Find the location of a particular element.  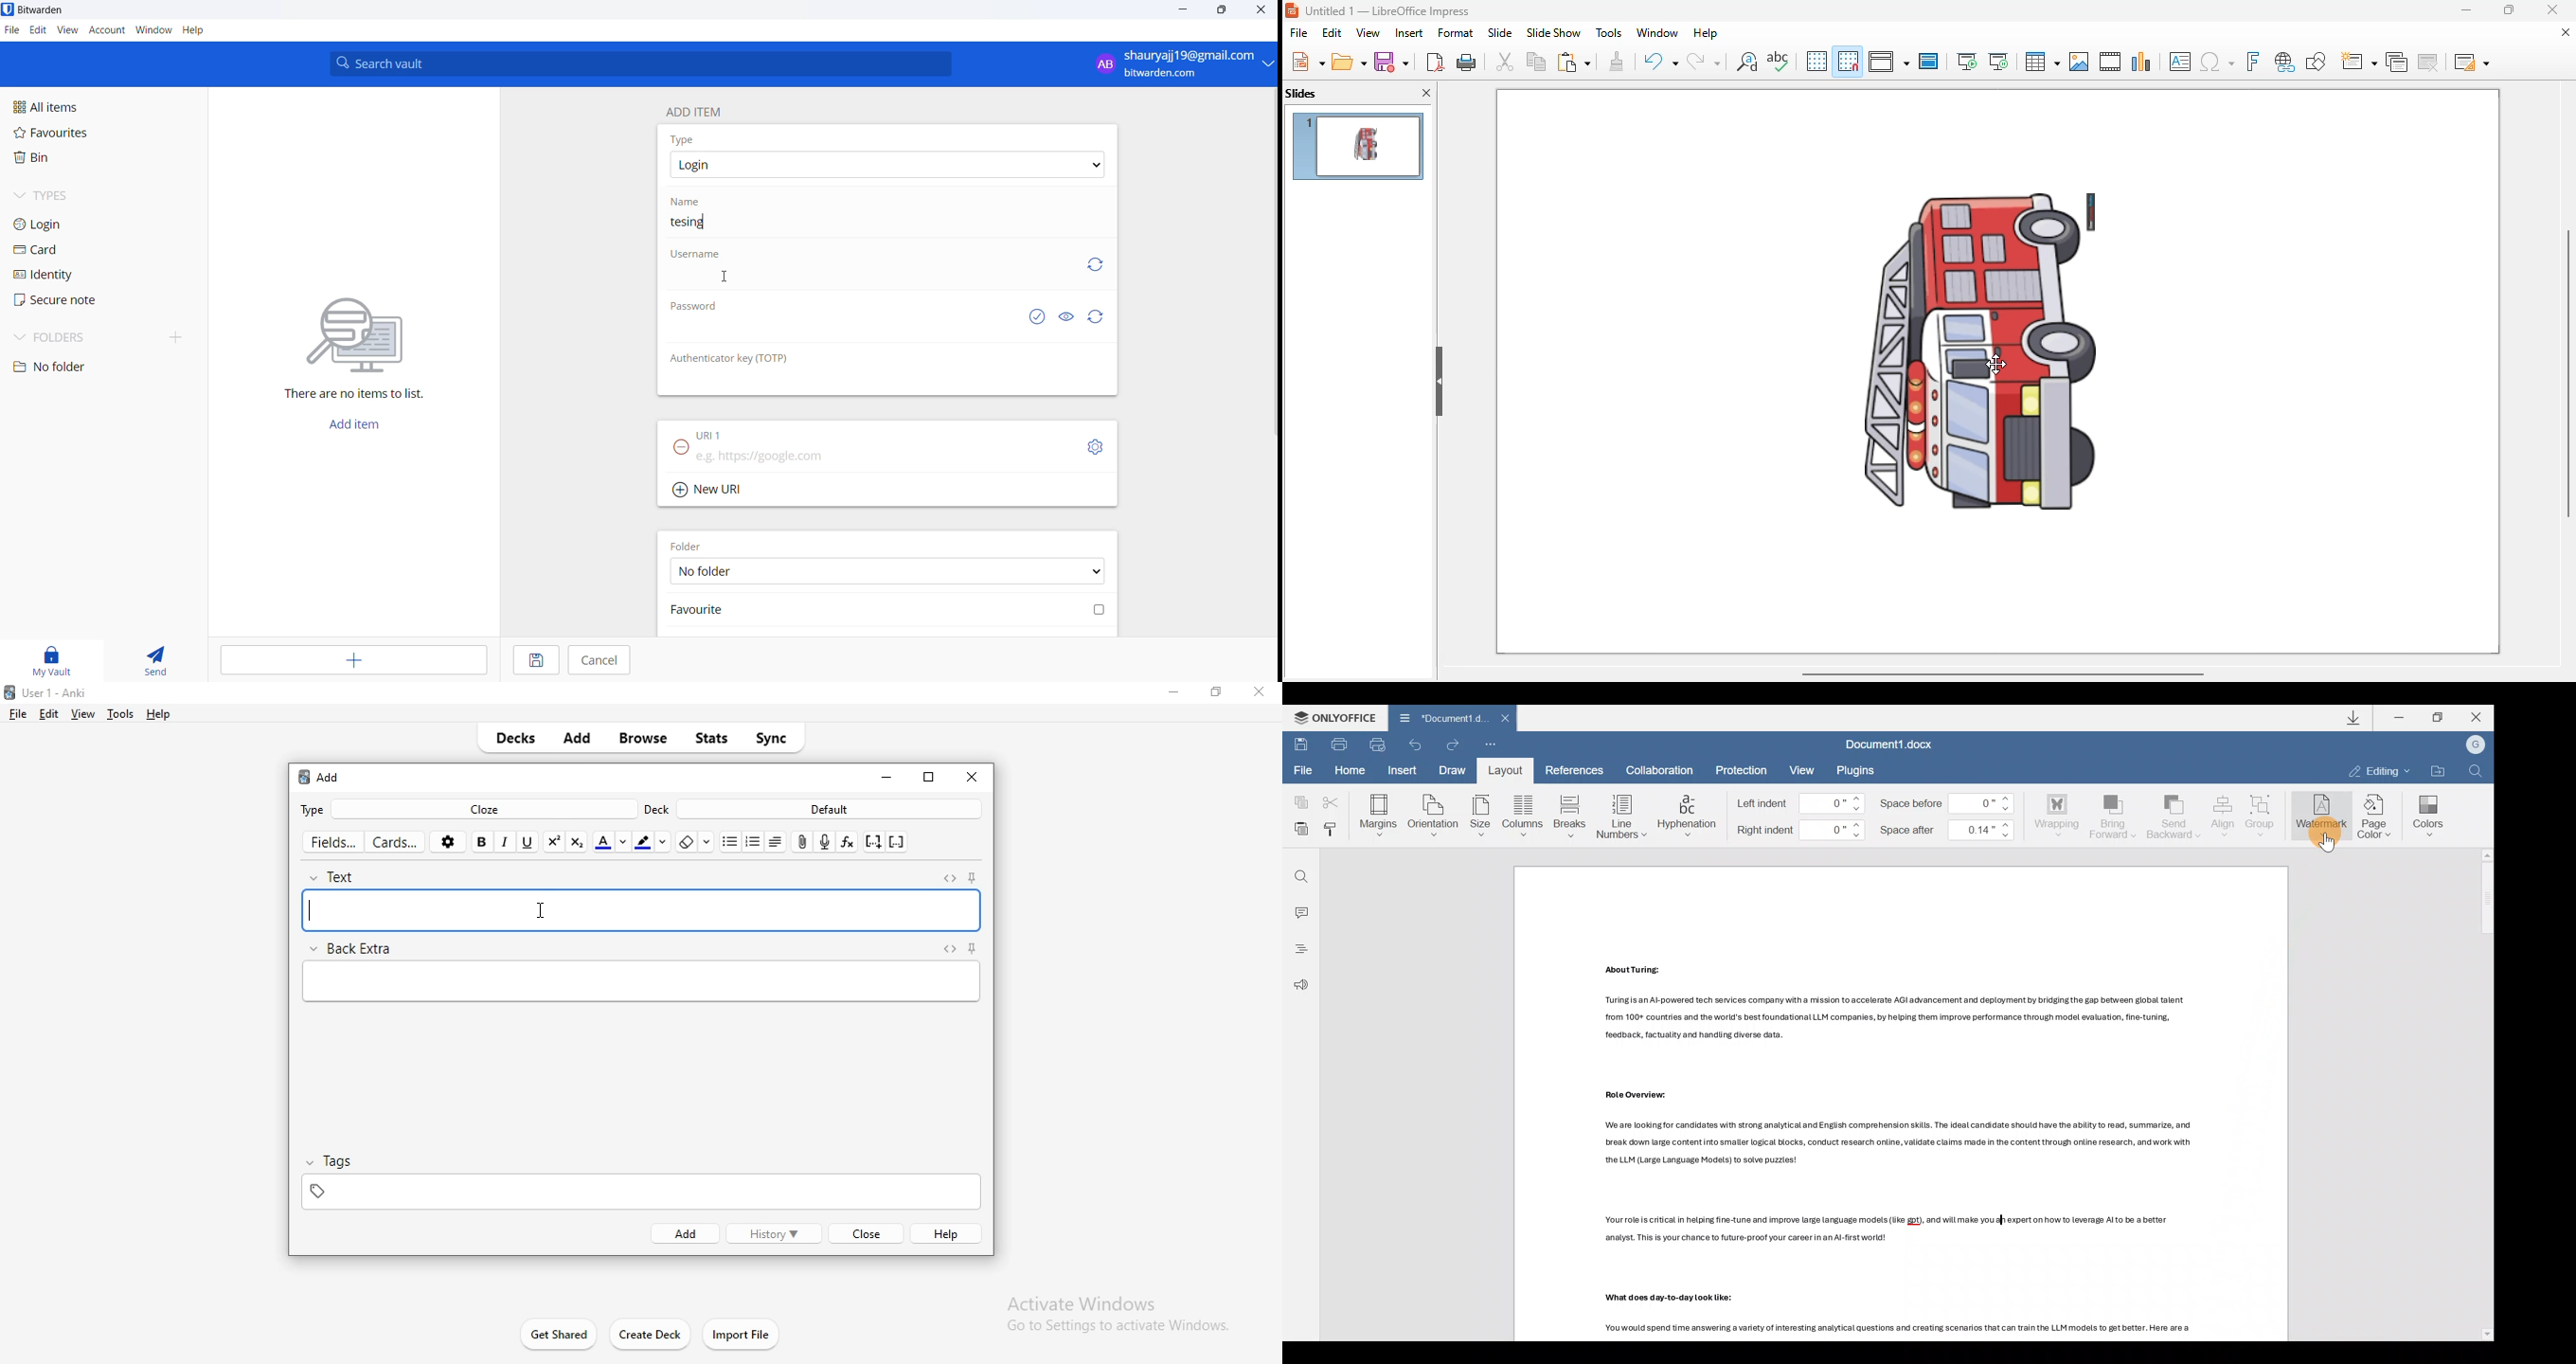

pointer cursor is located at coordinates (2322, 843).